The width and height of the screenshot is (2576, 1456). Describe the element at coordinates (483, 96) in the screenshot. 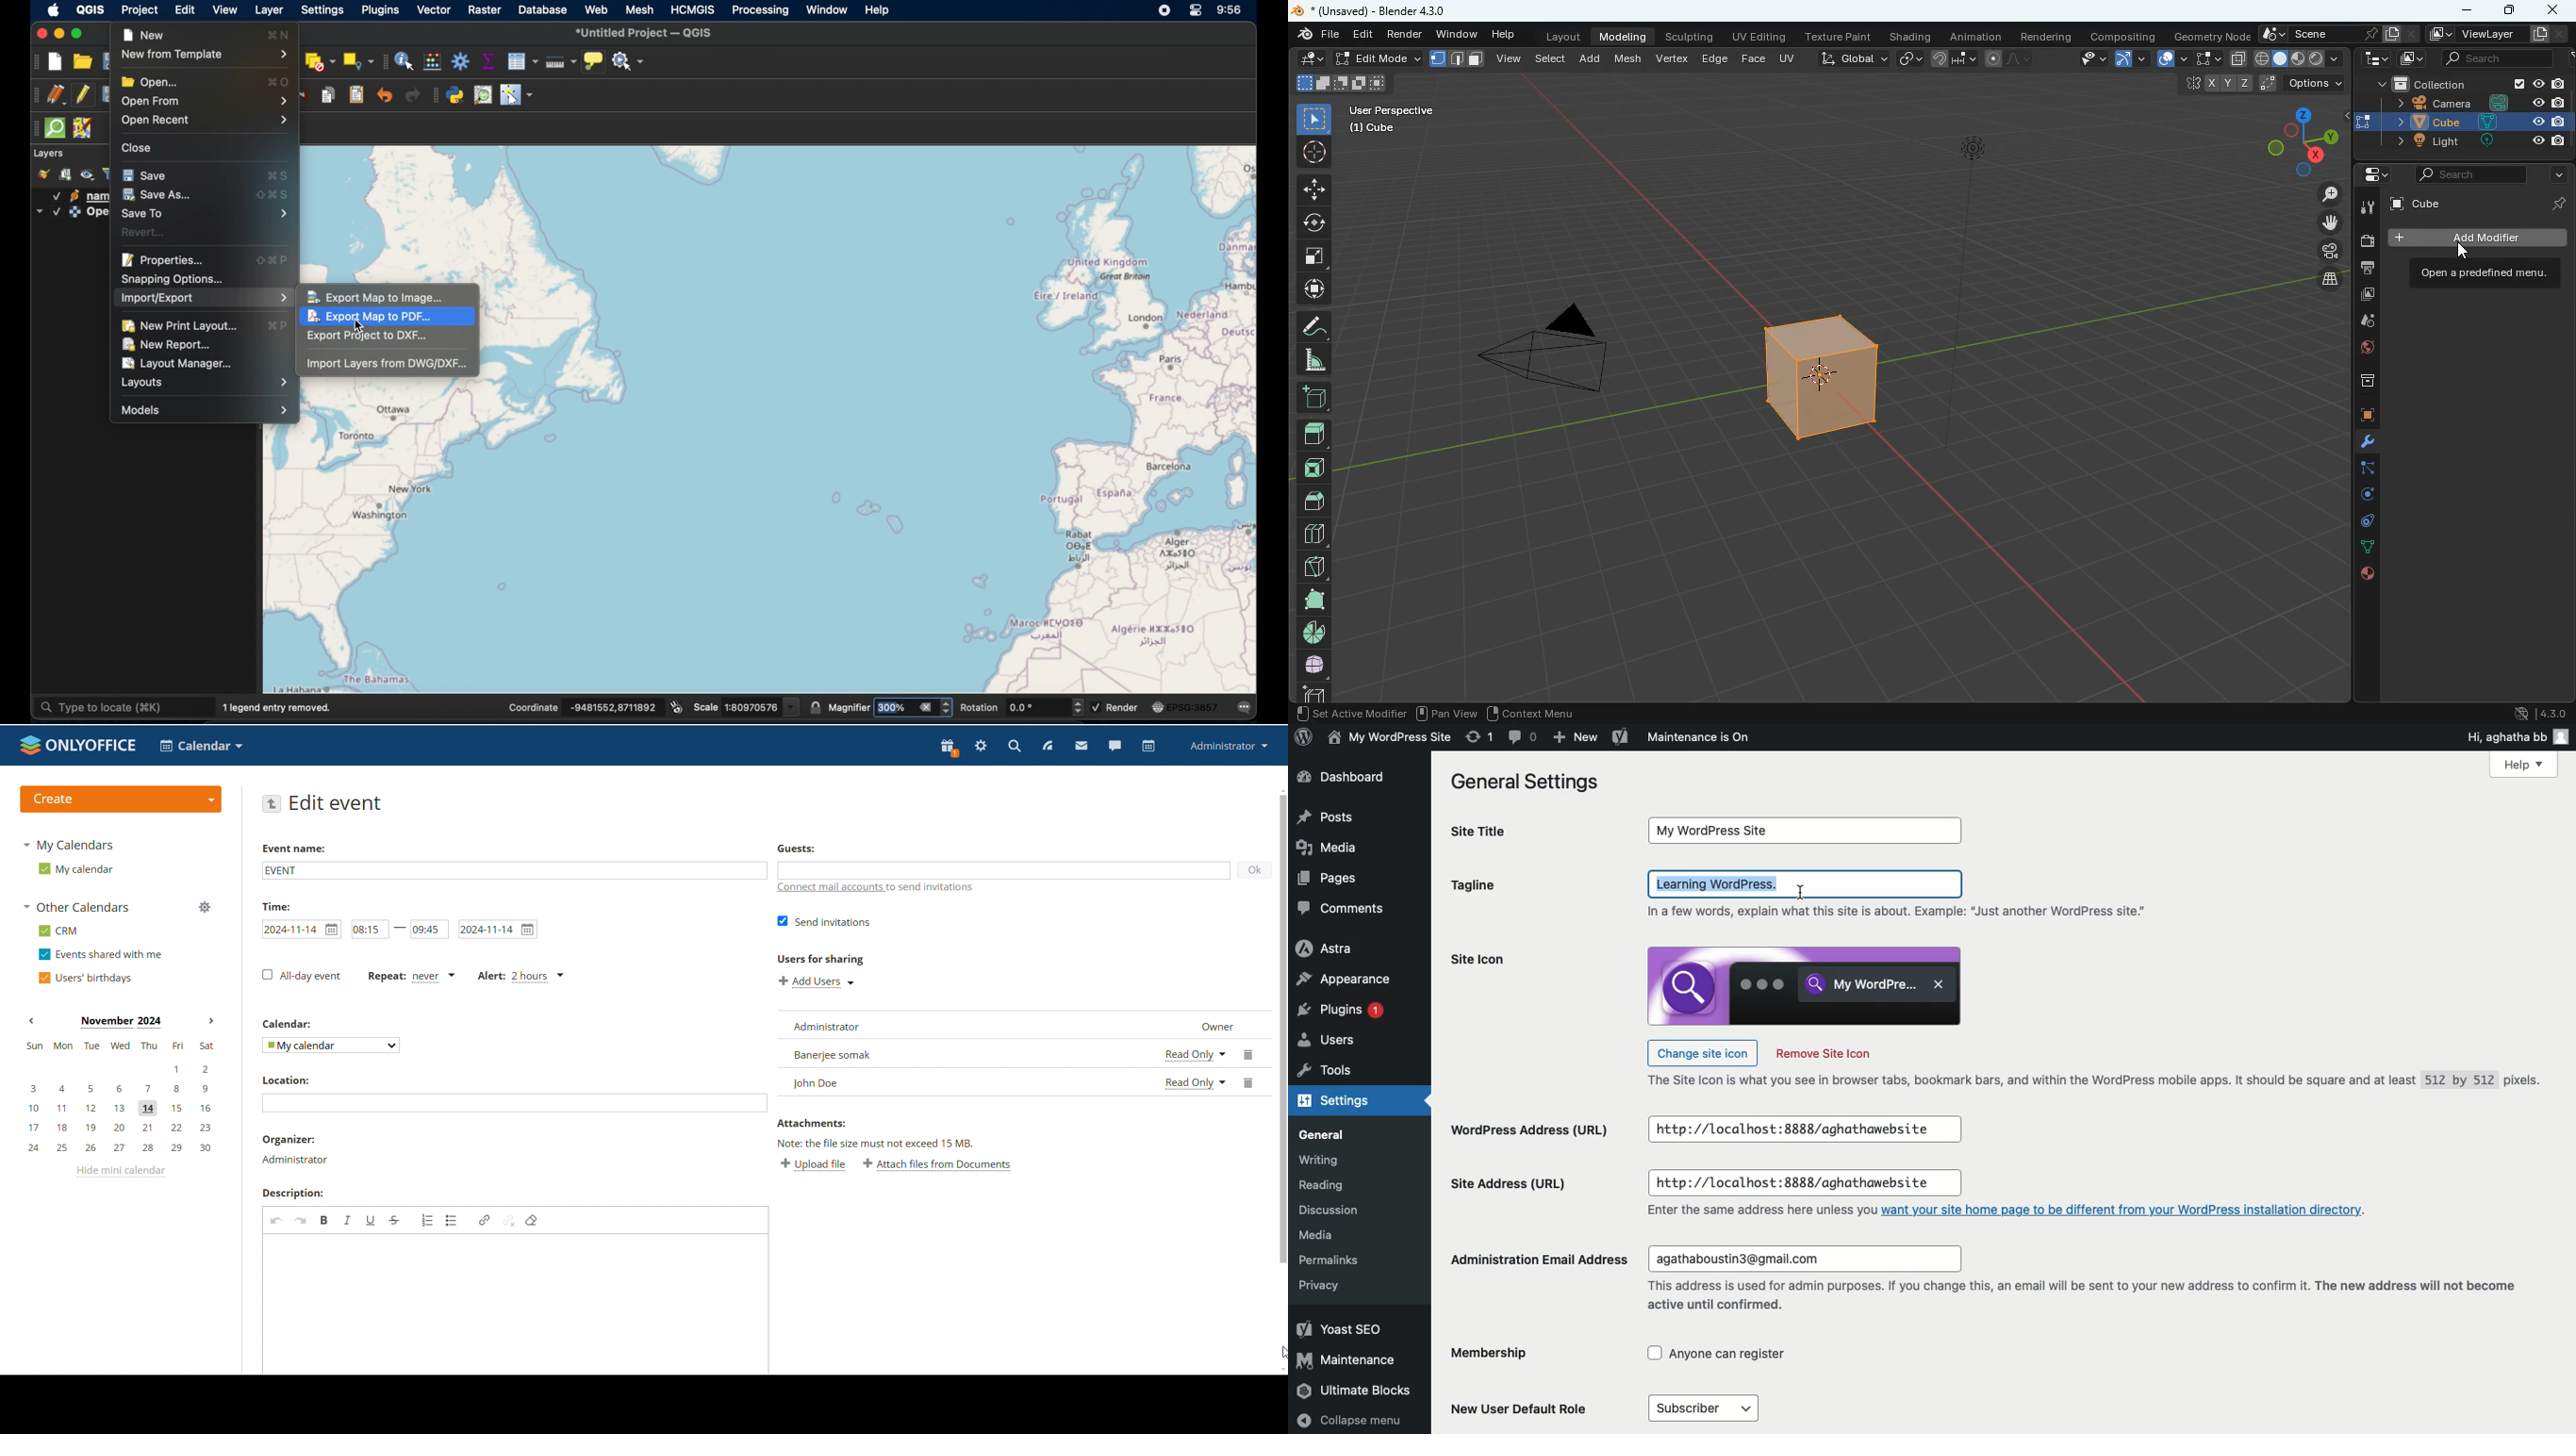

I see `osm place search` at that location.